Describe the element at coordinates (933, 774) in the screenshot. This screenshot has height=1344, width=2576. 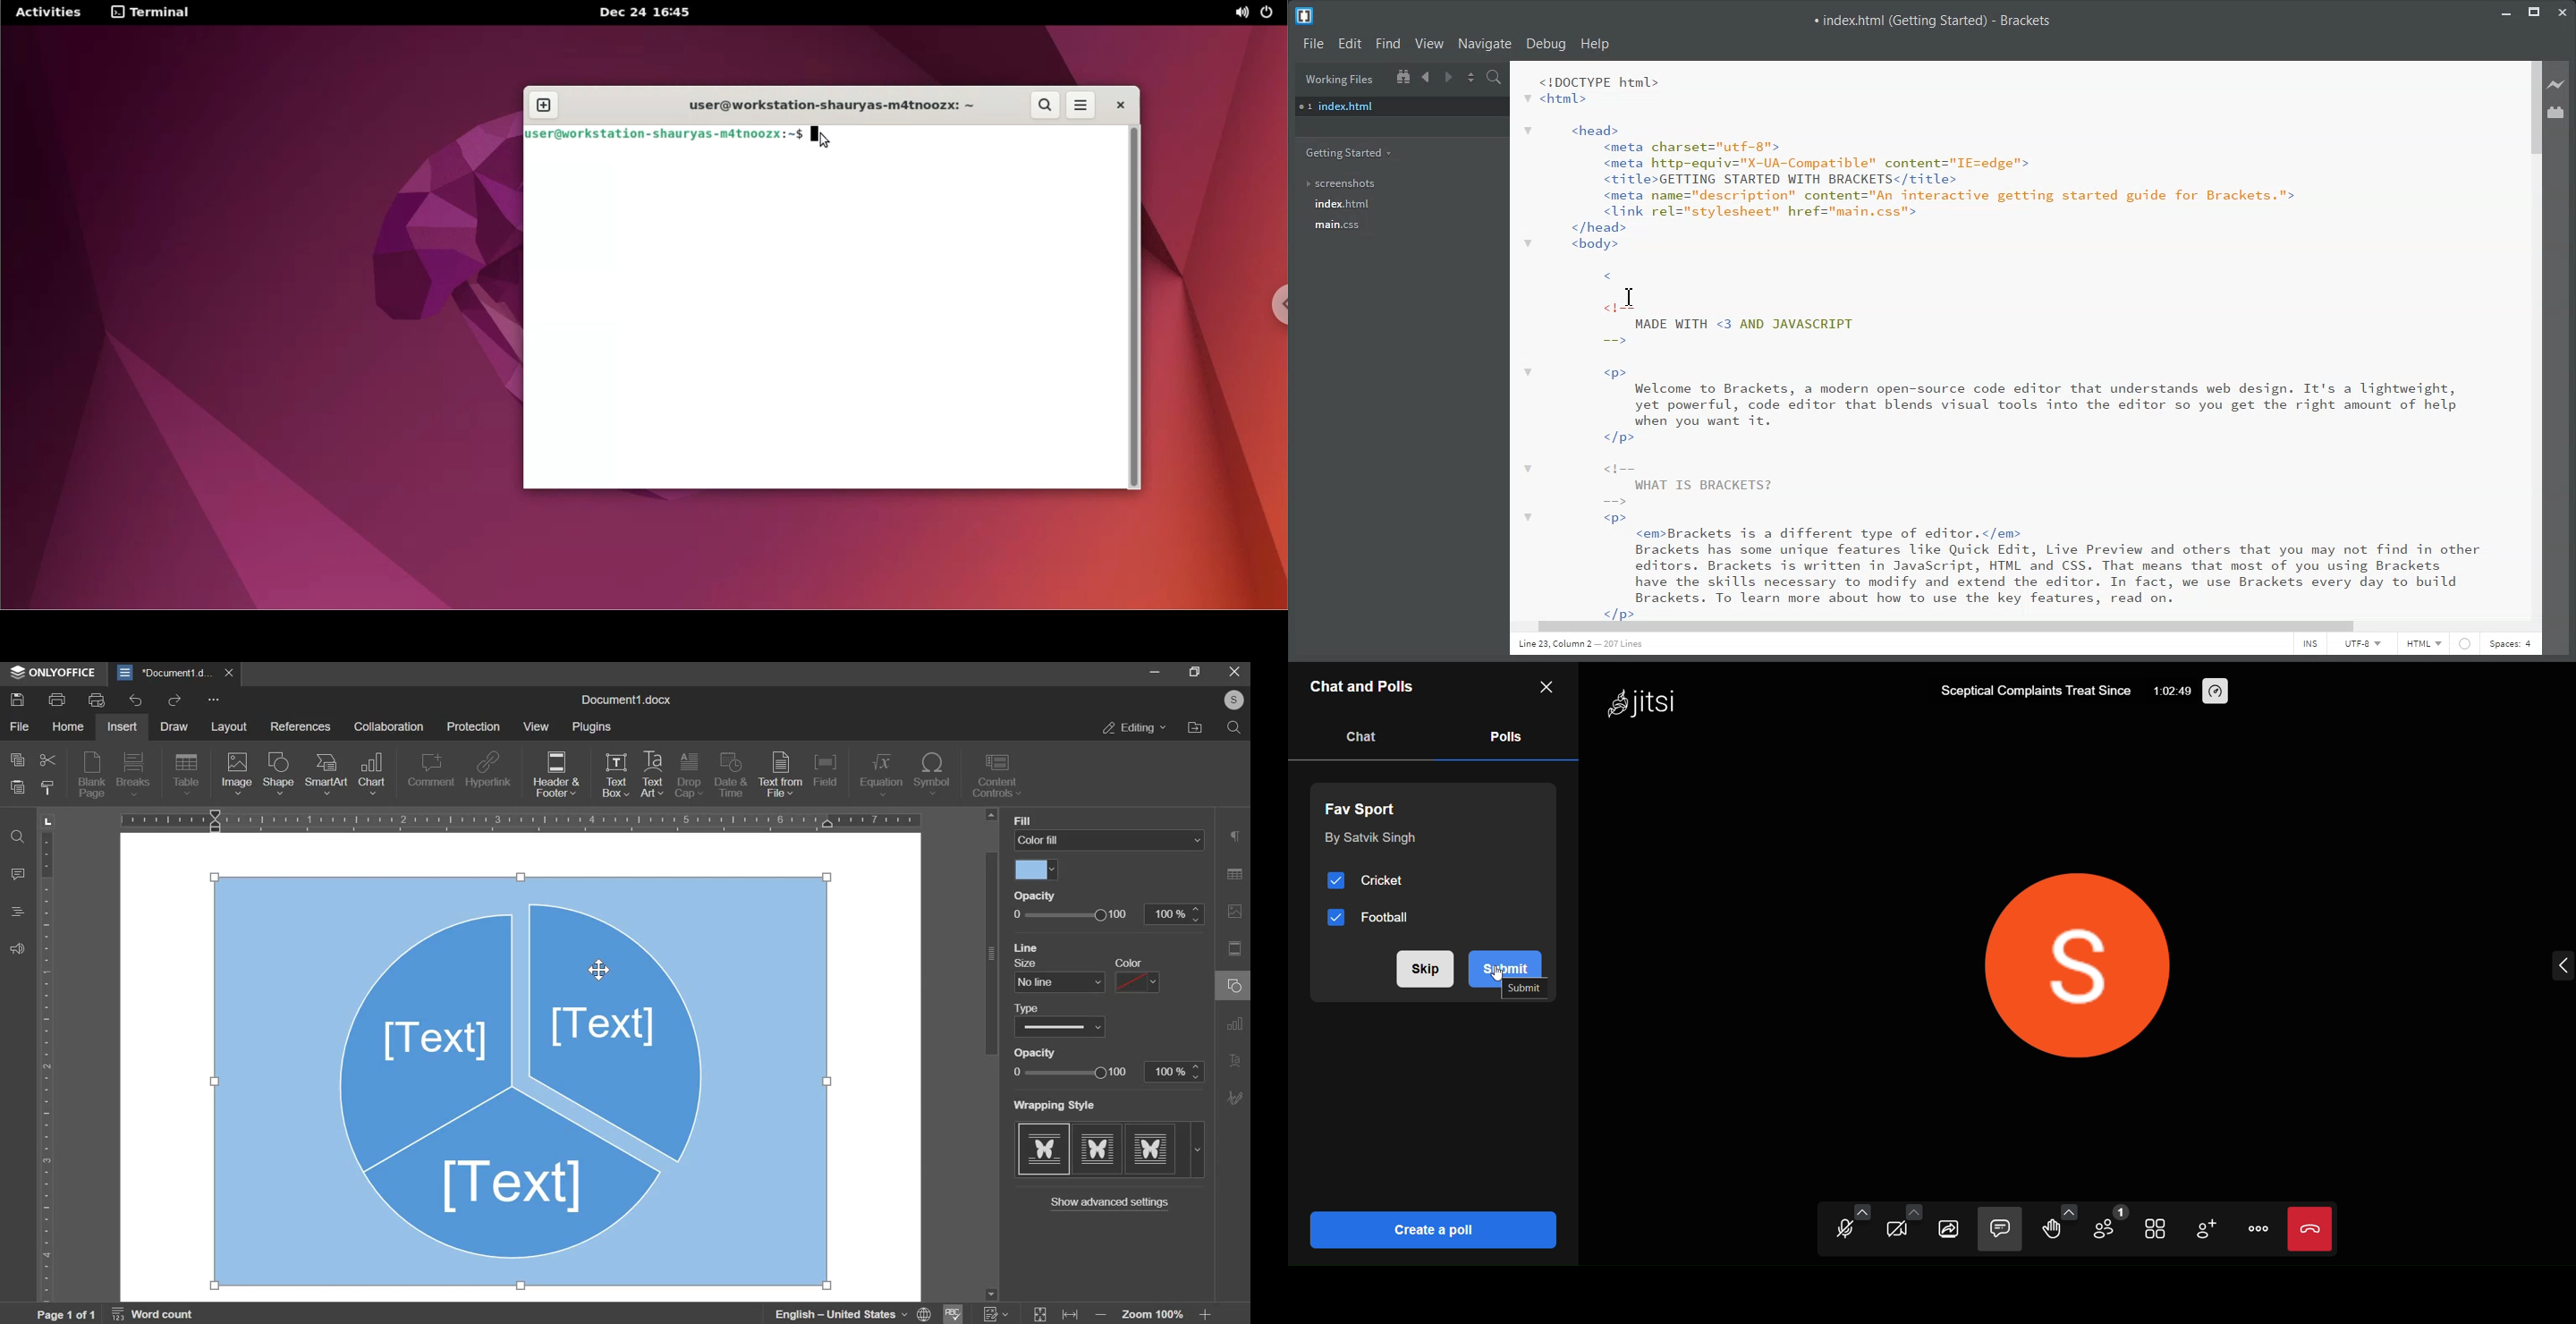
I see `symbol` at that location.